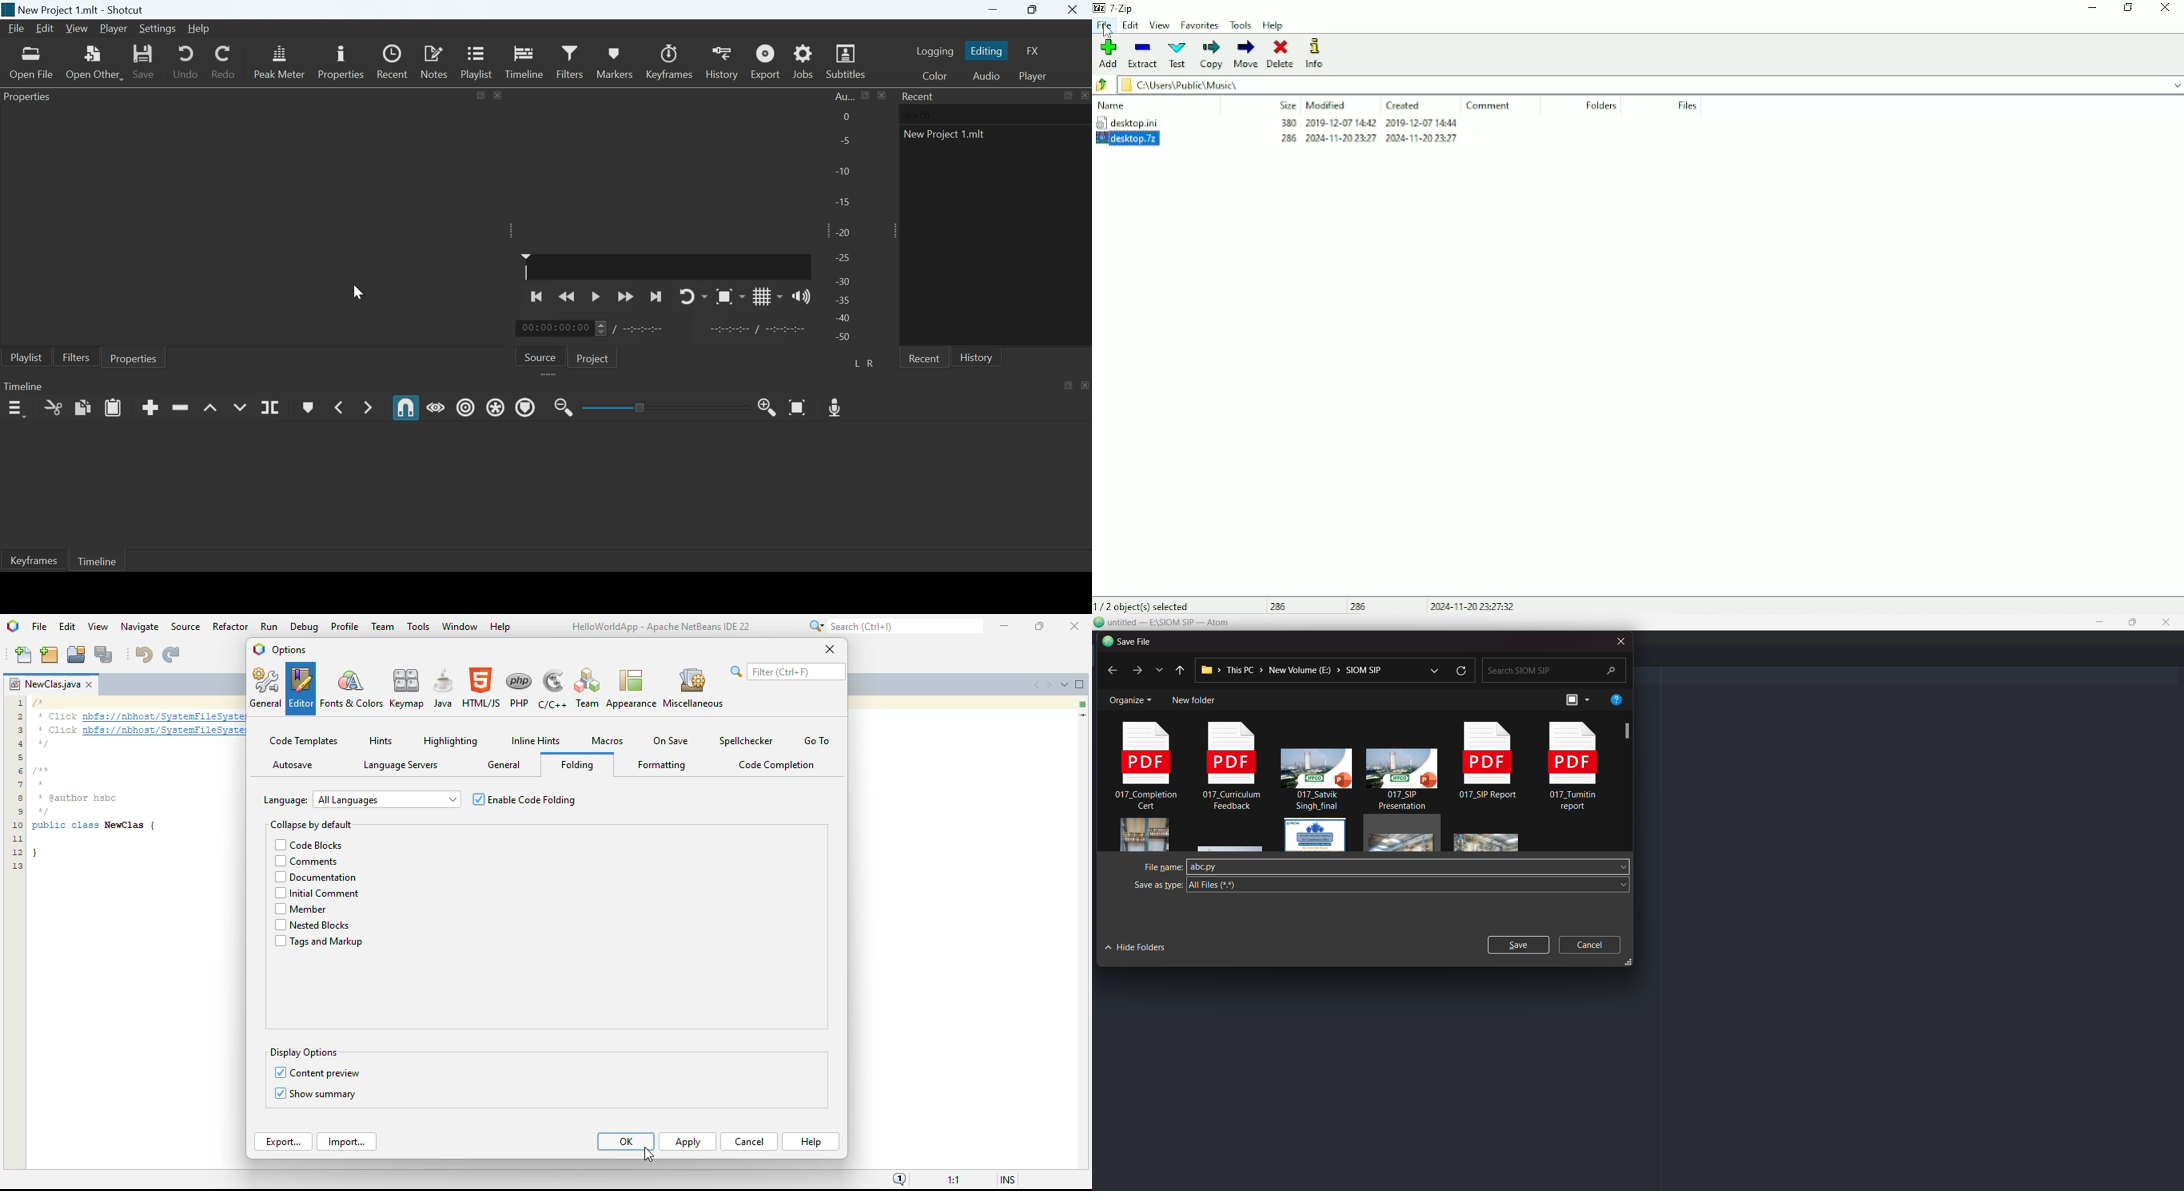  I want to click on Test, so click(1176, 54).